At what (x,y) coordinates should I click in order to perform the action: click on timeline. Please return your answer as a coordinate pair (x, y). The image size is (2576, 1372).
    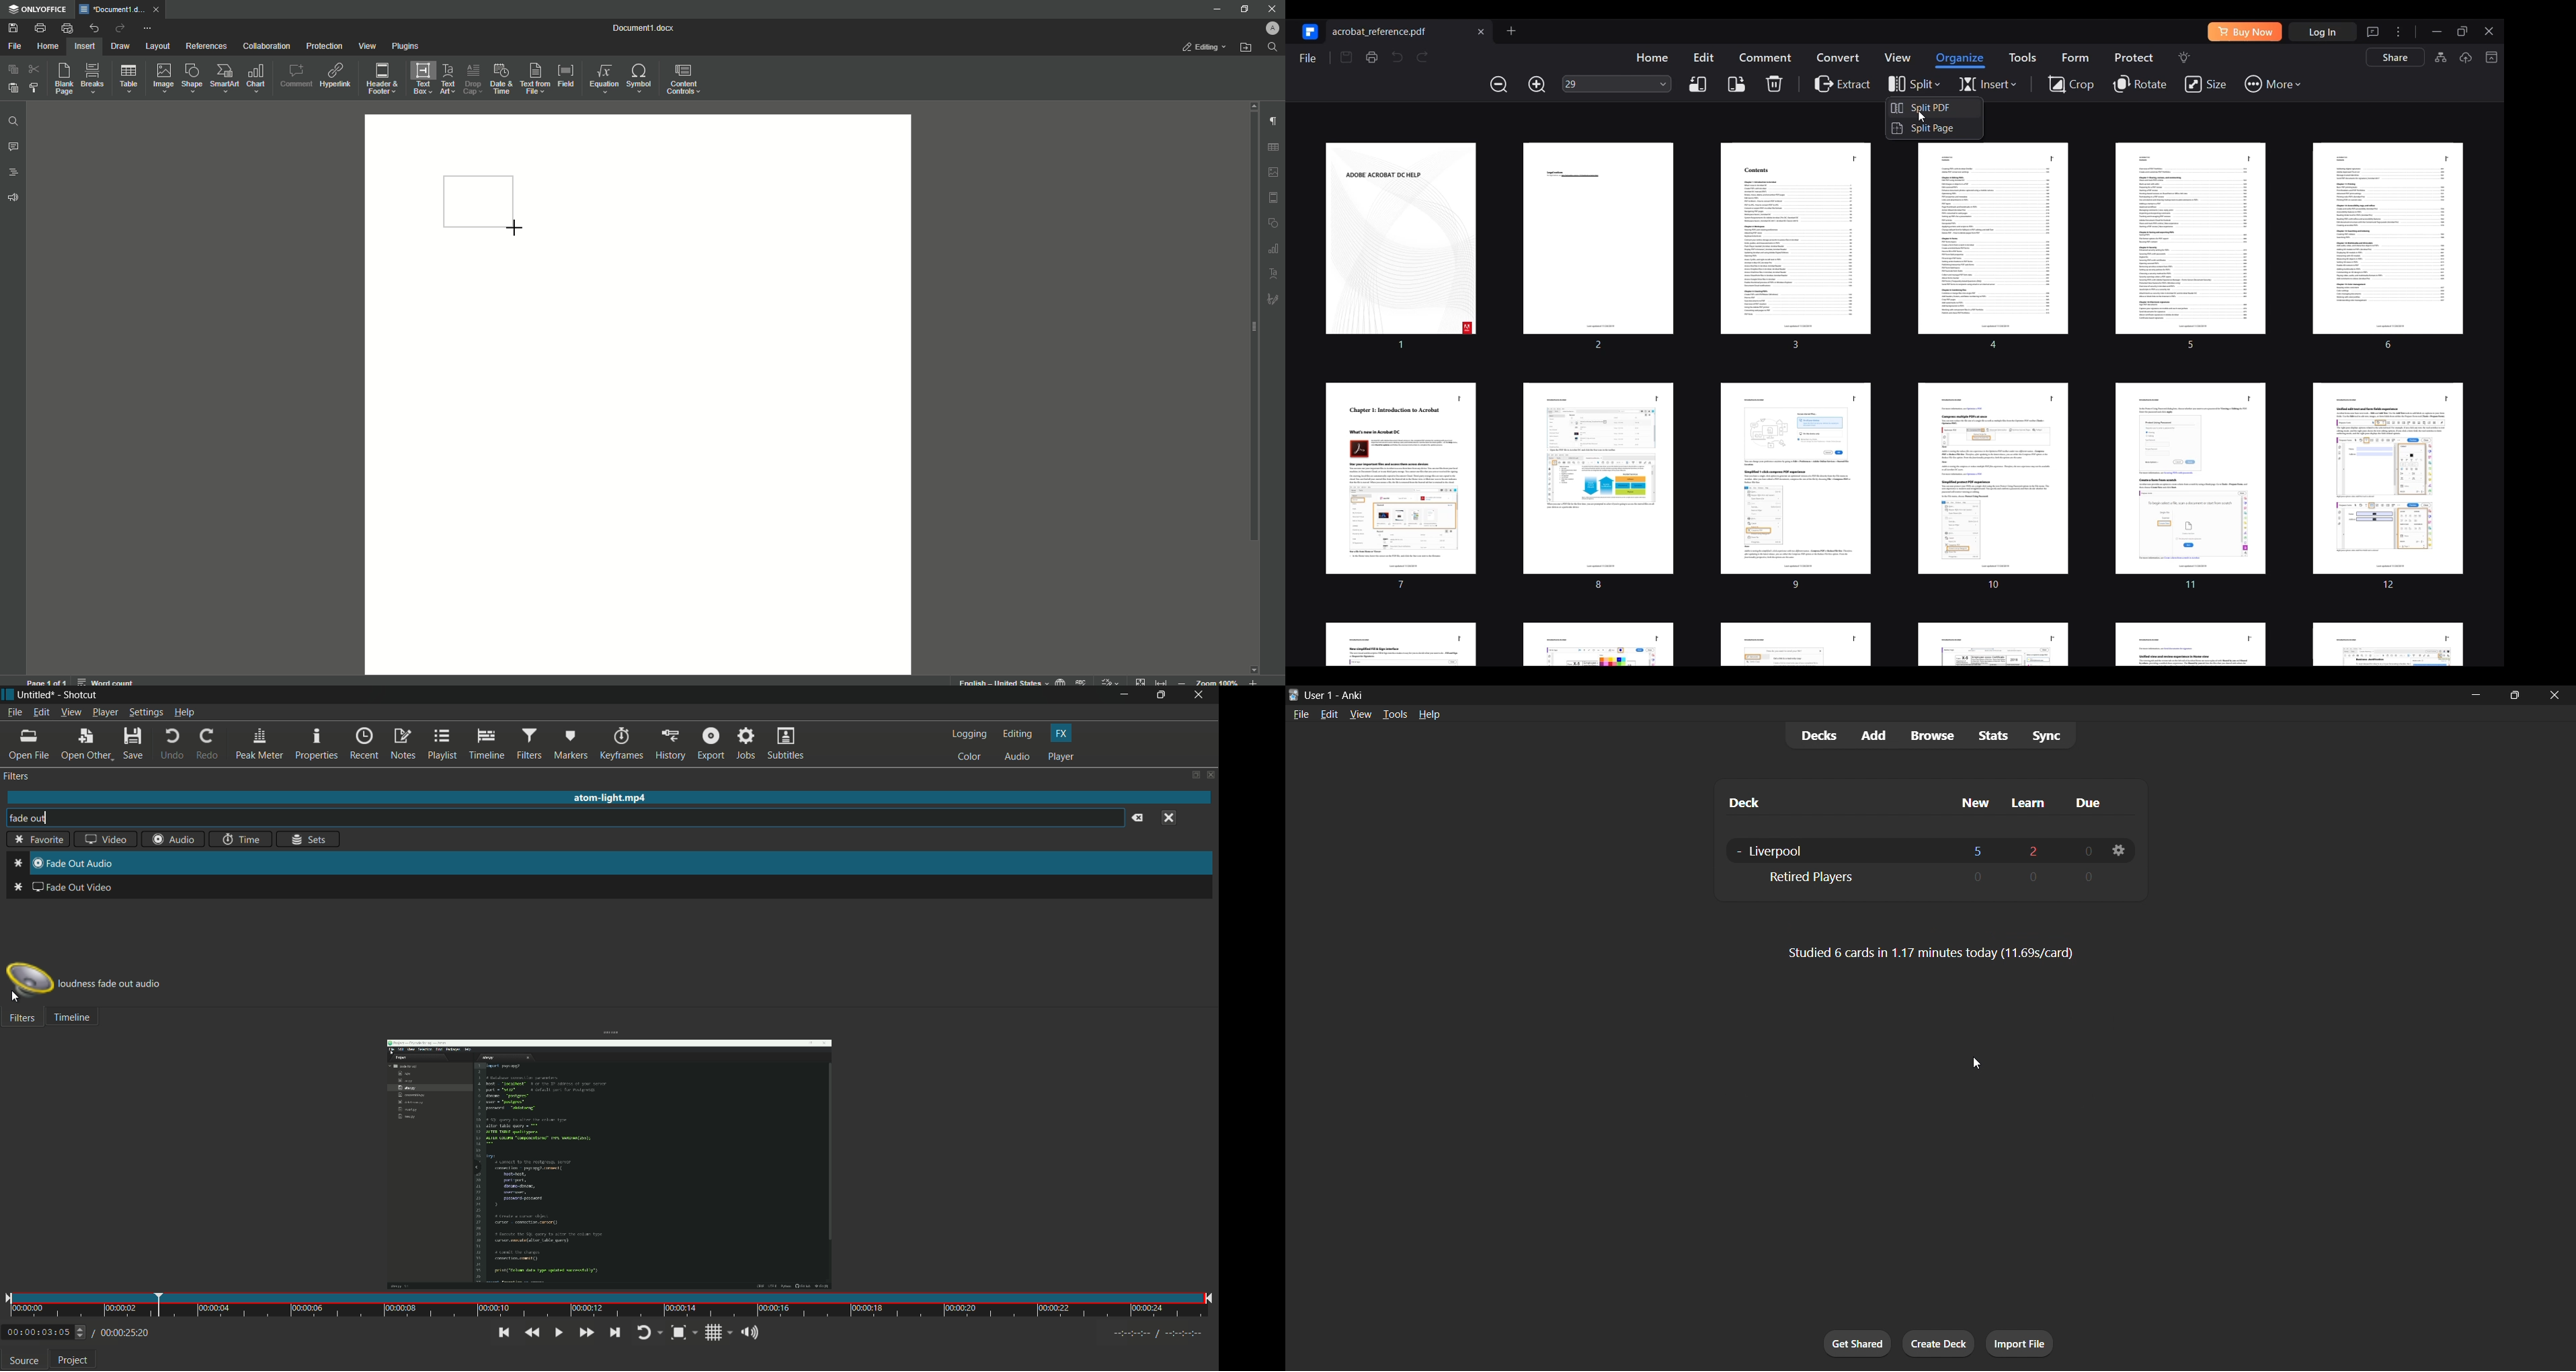
    Looking at the image, I should click on (72, 1019).